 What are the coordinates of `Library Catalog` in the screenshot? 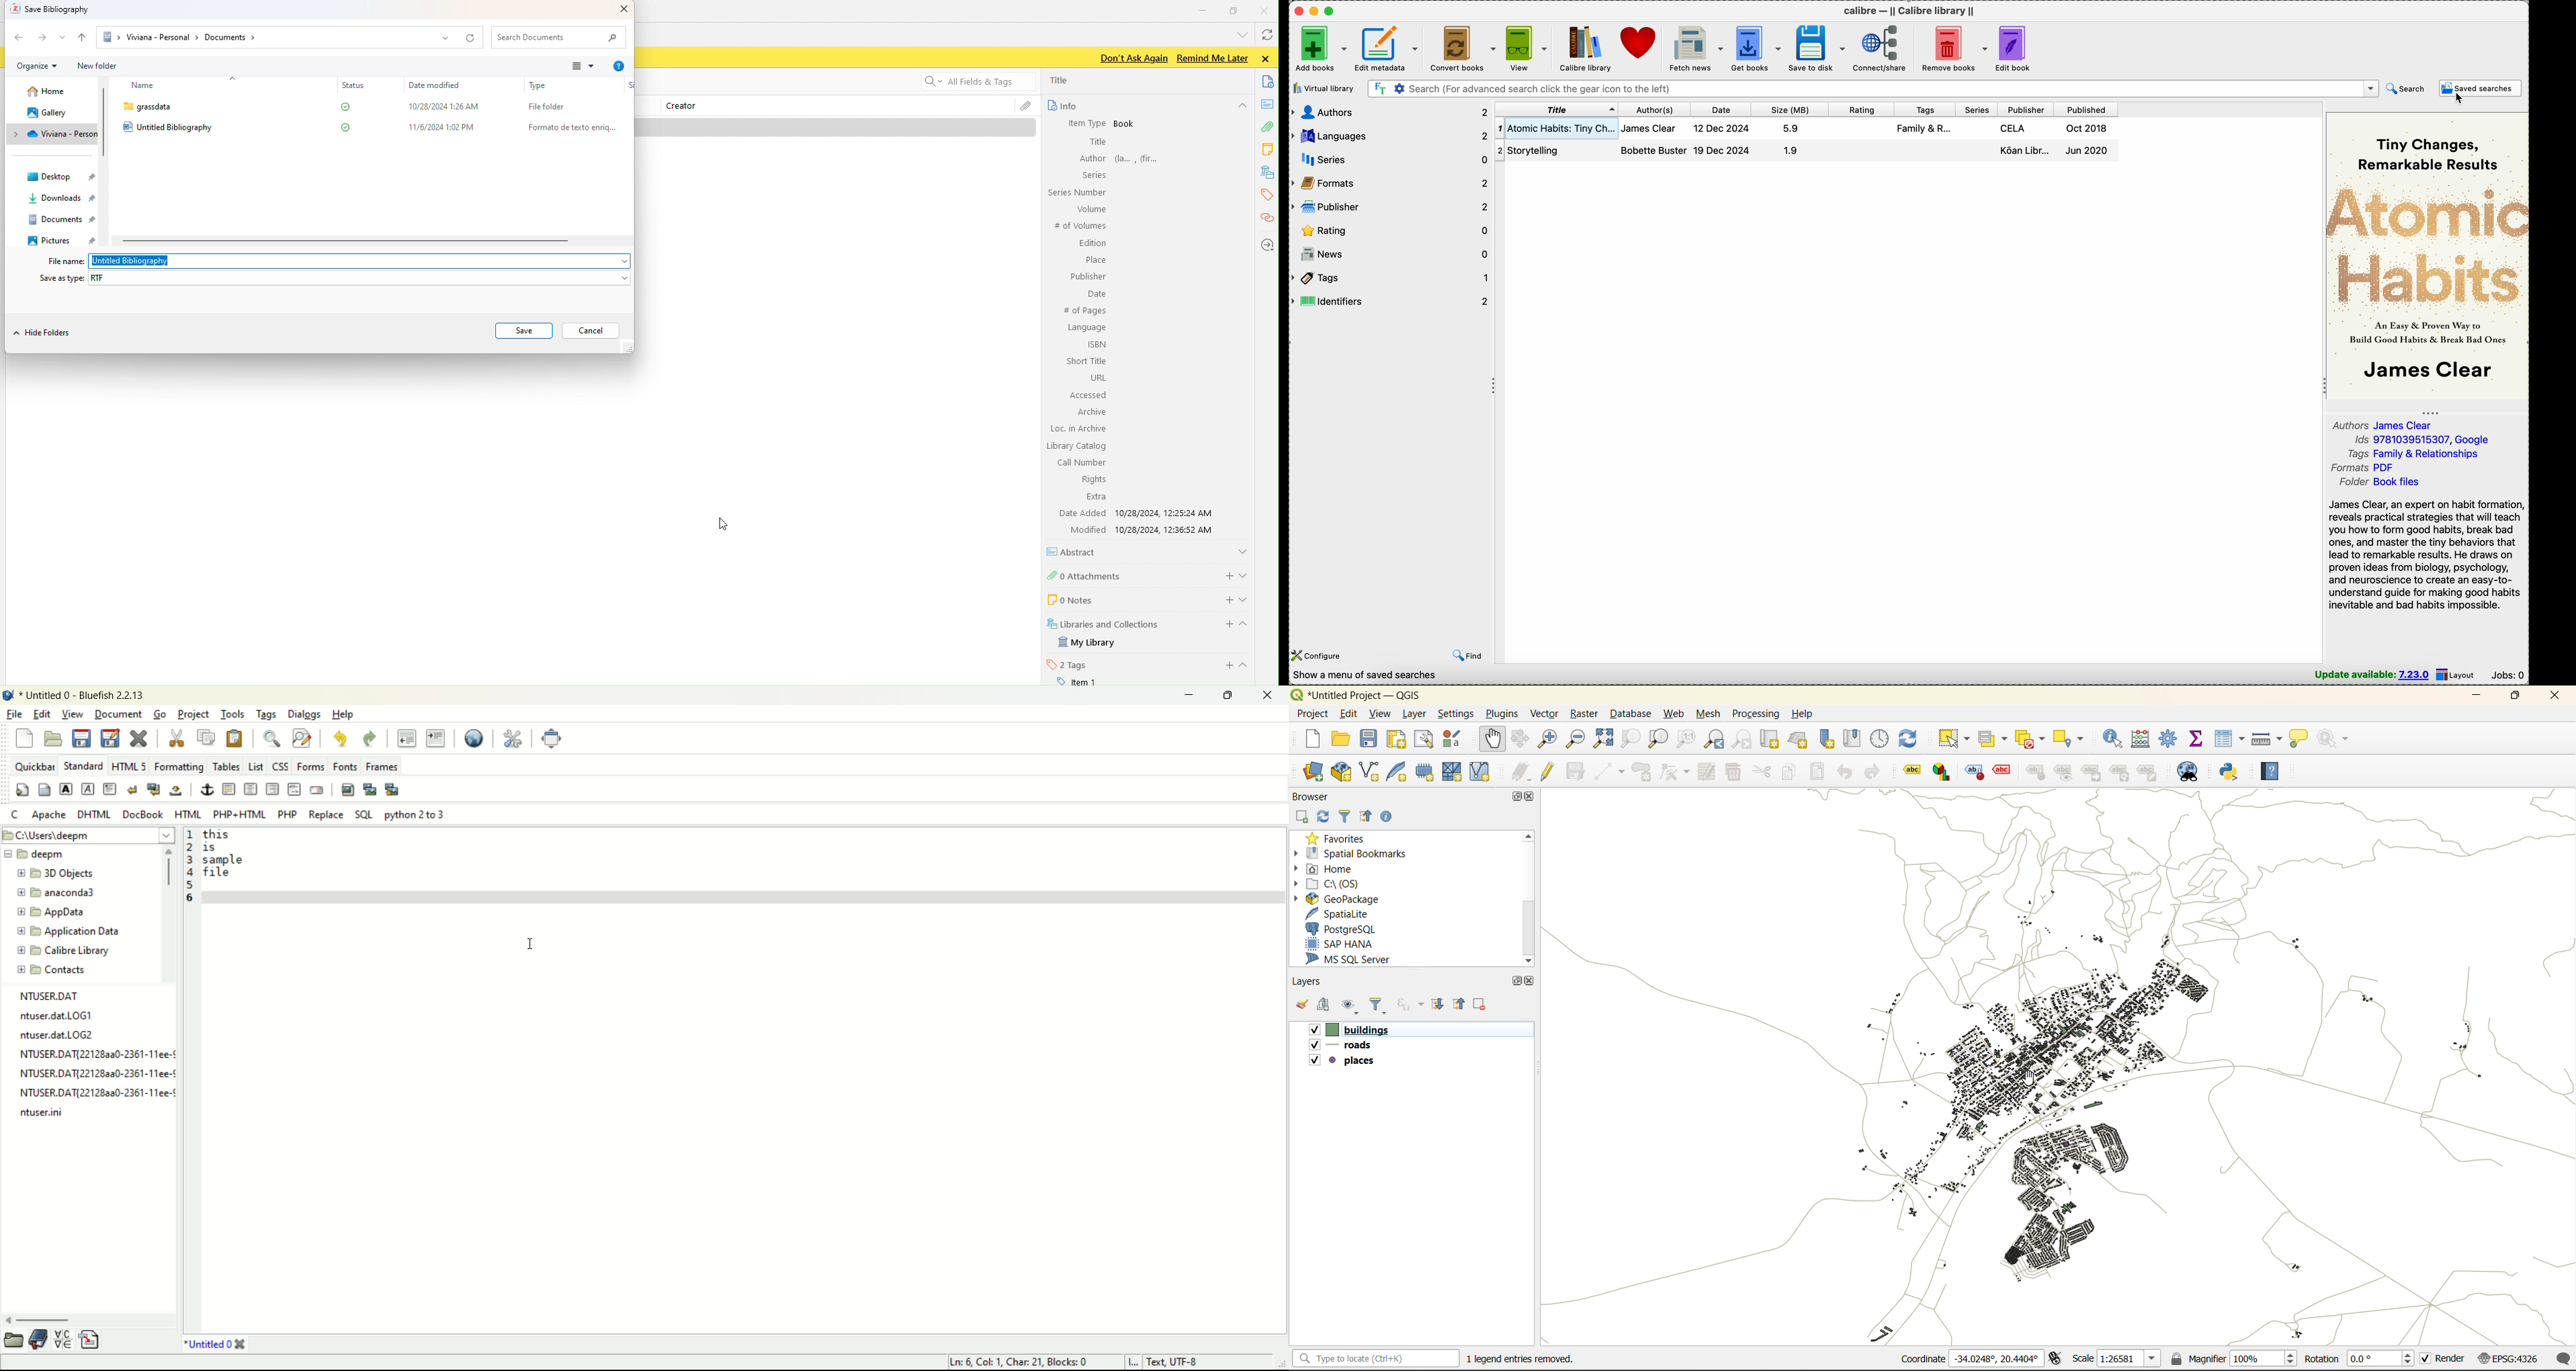 It's located at (1077, 446).